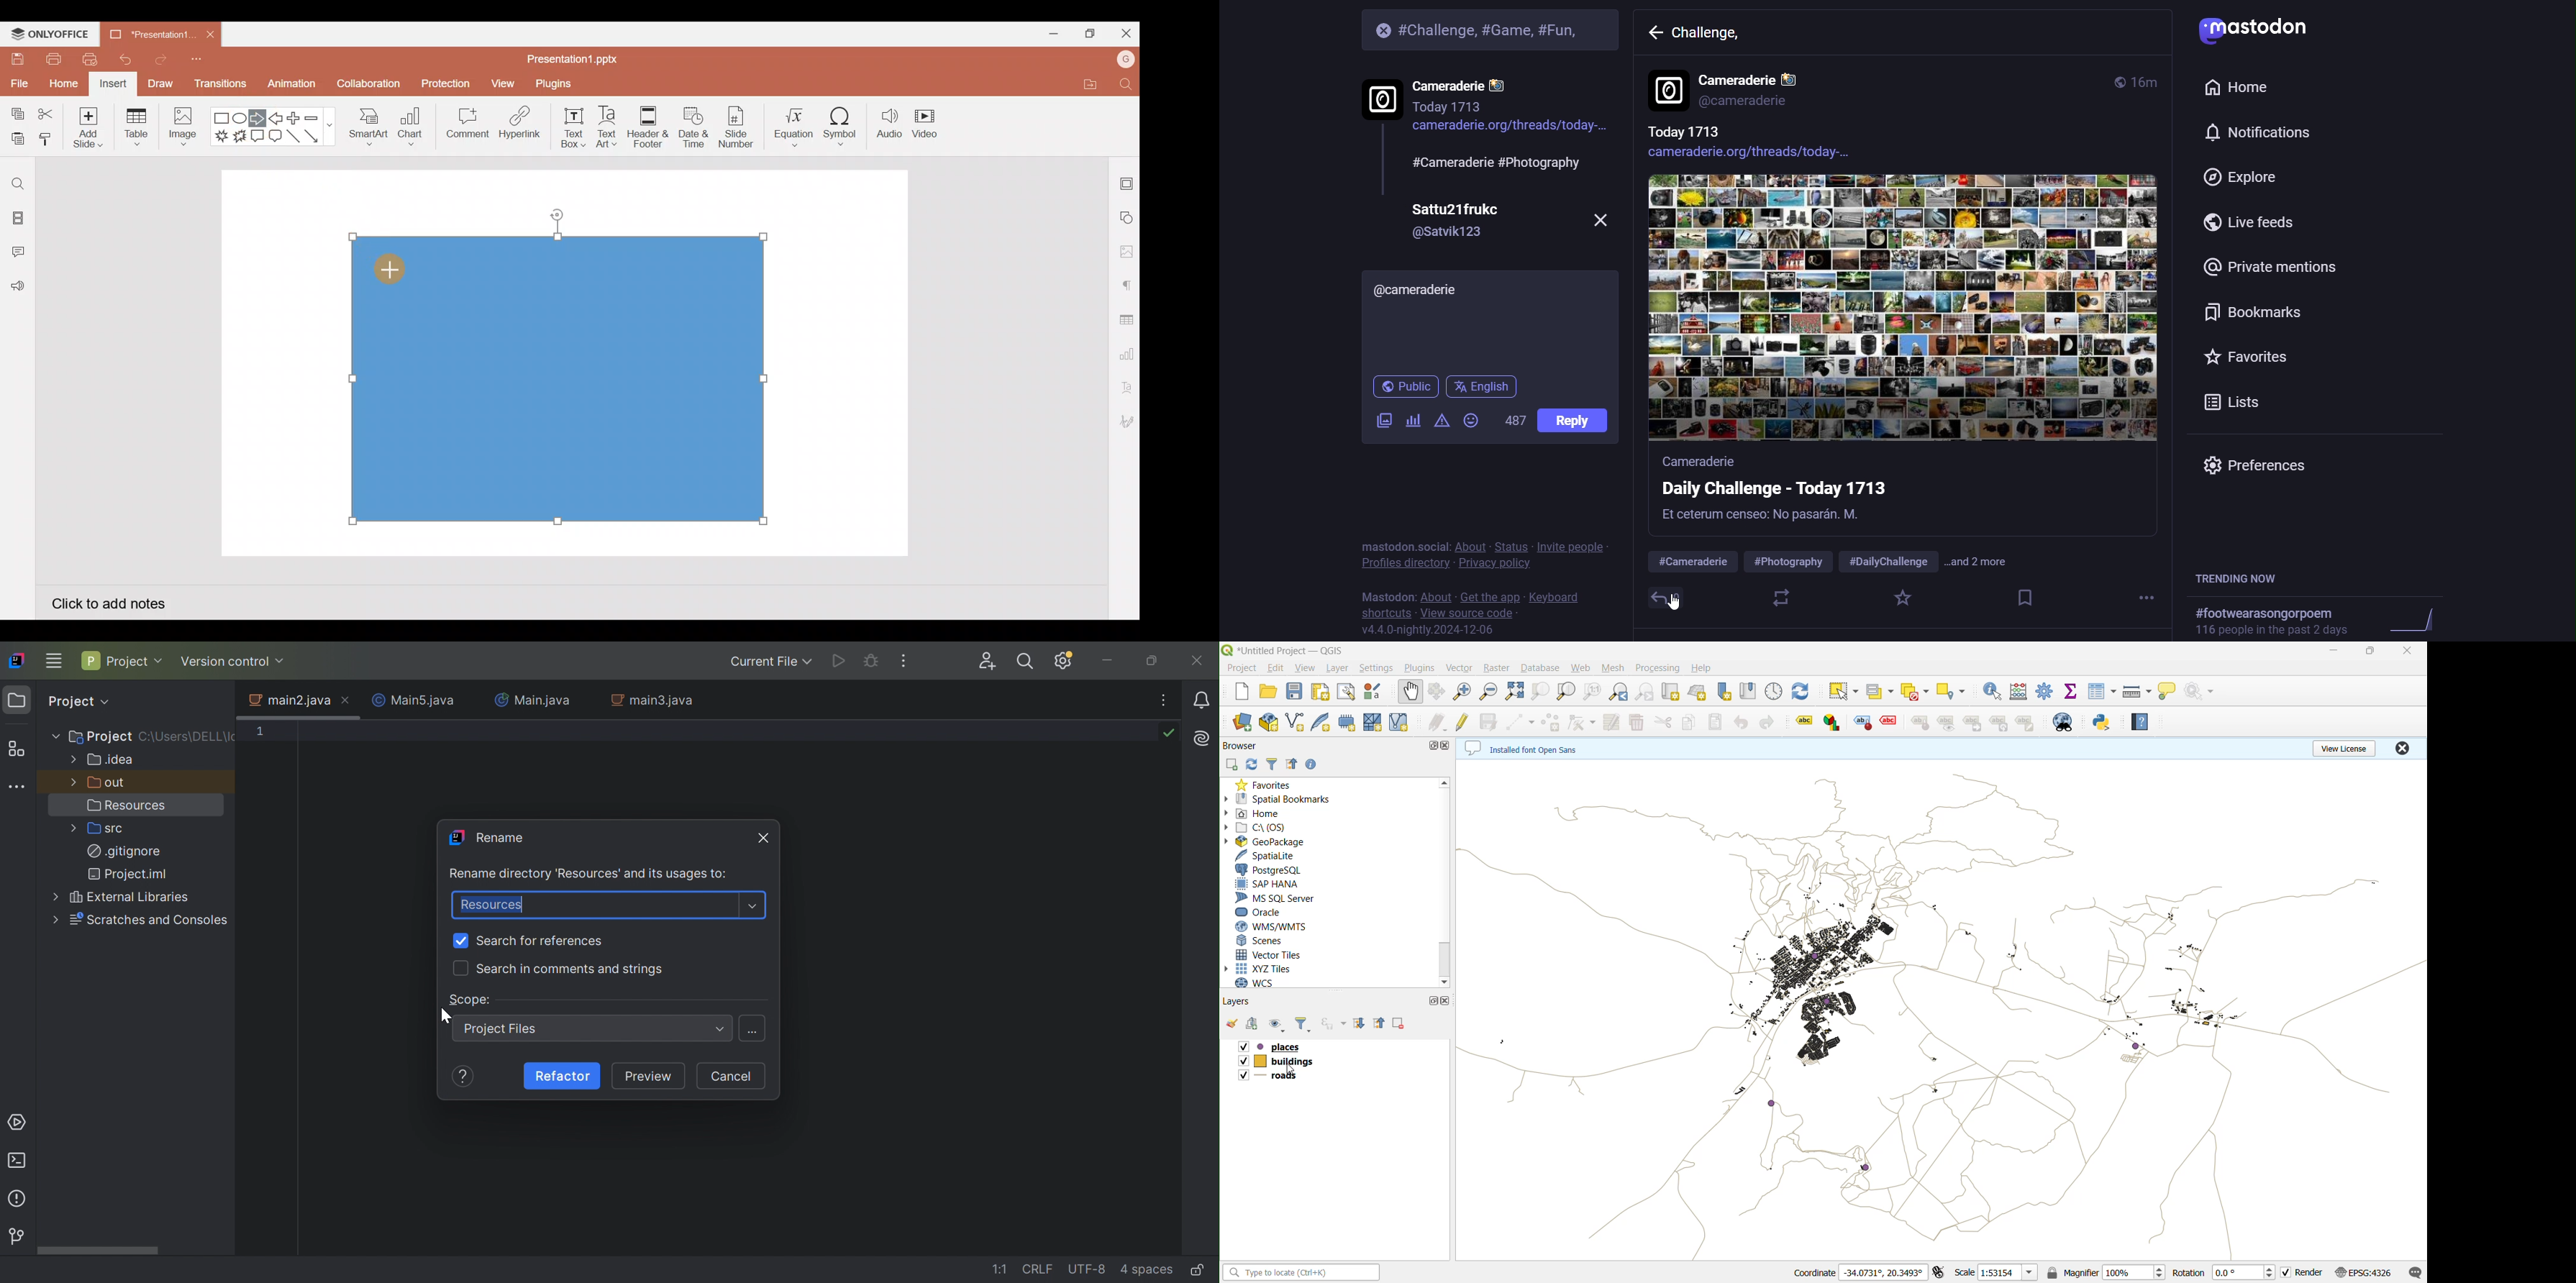 This screenshot has height=1288, width=2576. Describe the element at coordinates (1573, 547) in the screenshot. I see `invite people` at that location.